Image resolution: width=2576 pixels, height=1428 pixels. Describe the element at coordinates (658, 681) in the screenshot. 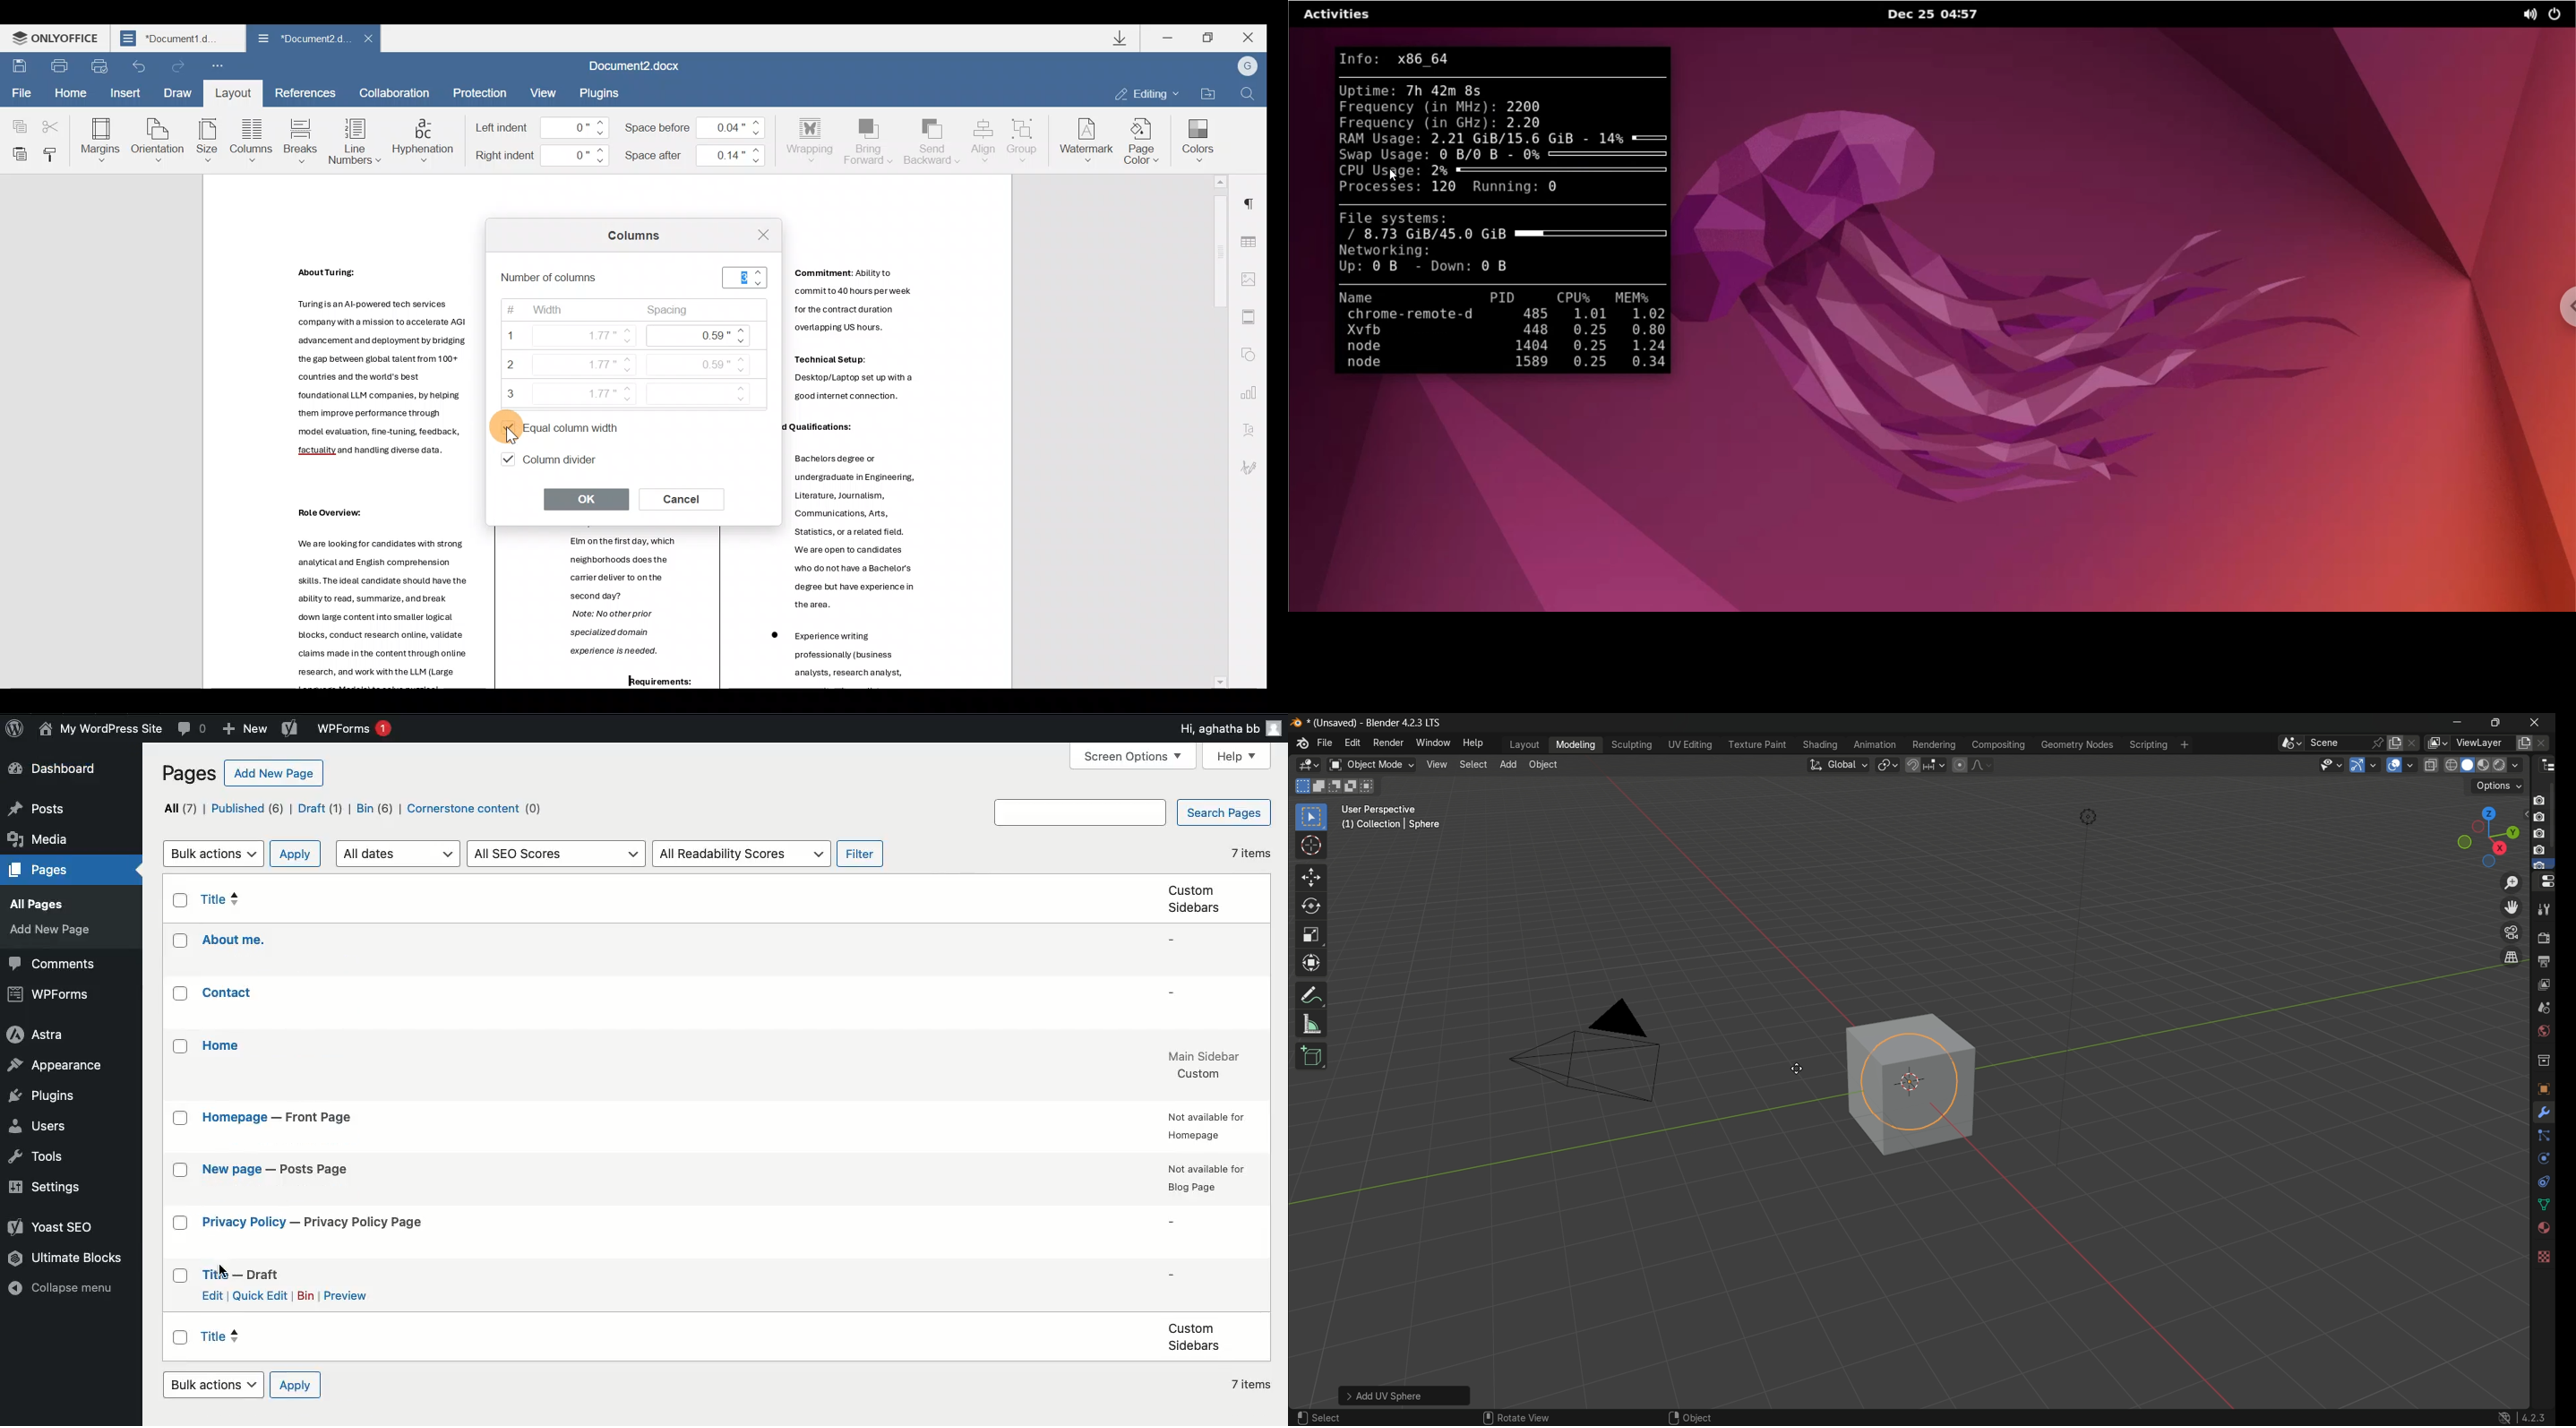

I see `` at that location.